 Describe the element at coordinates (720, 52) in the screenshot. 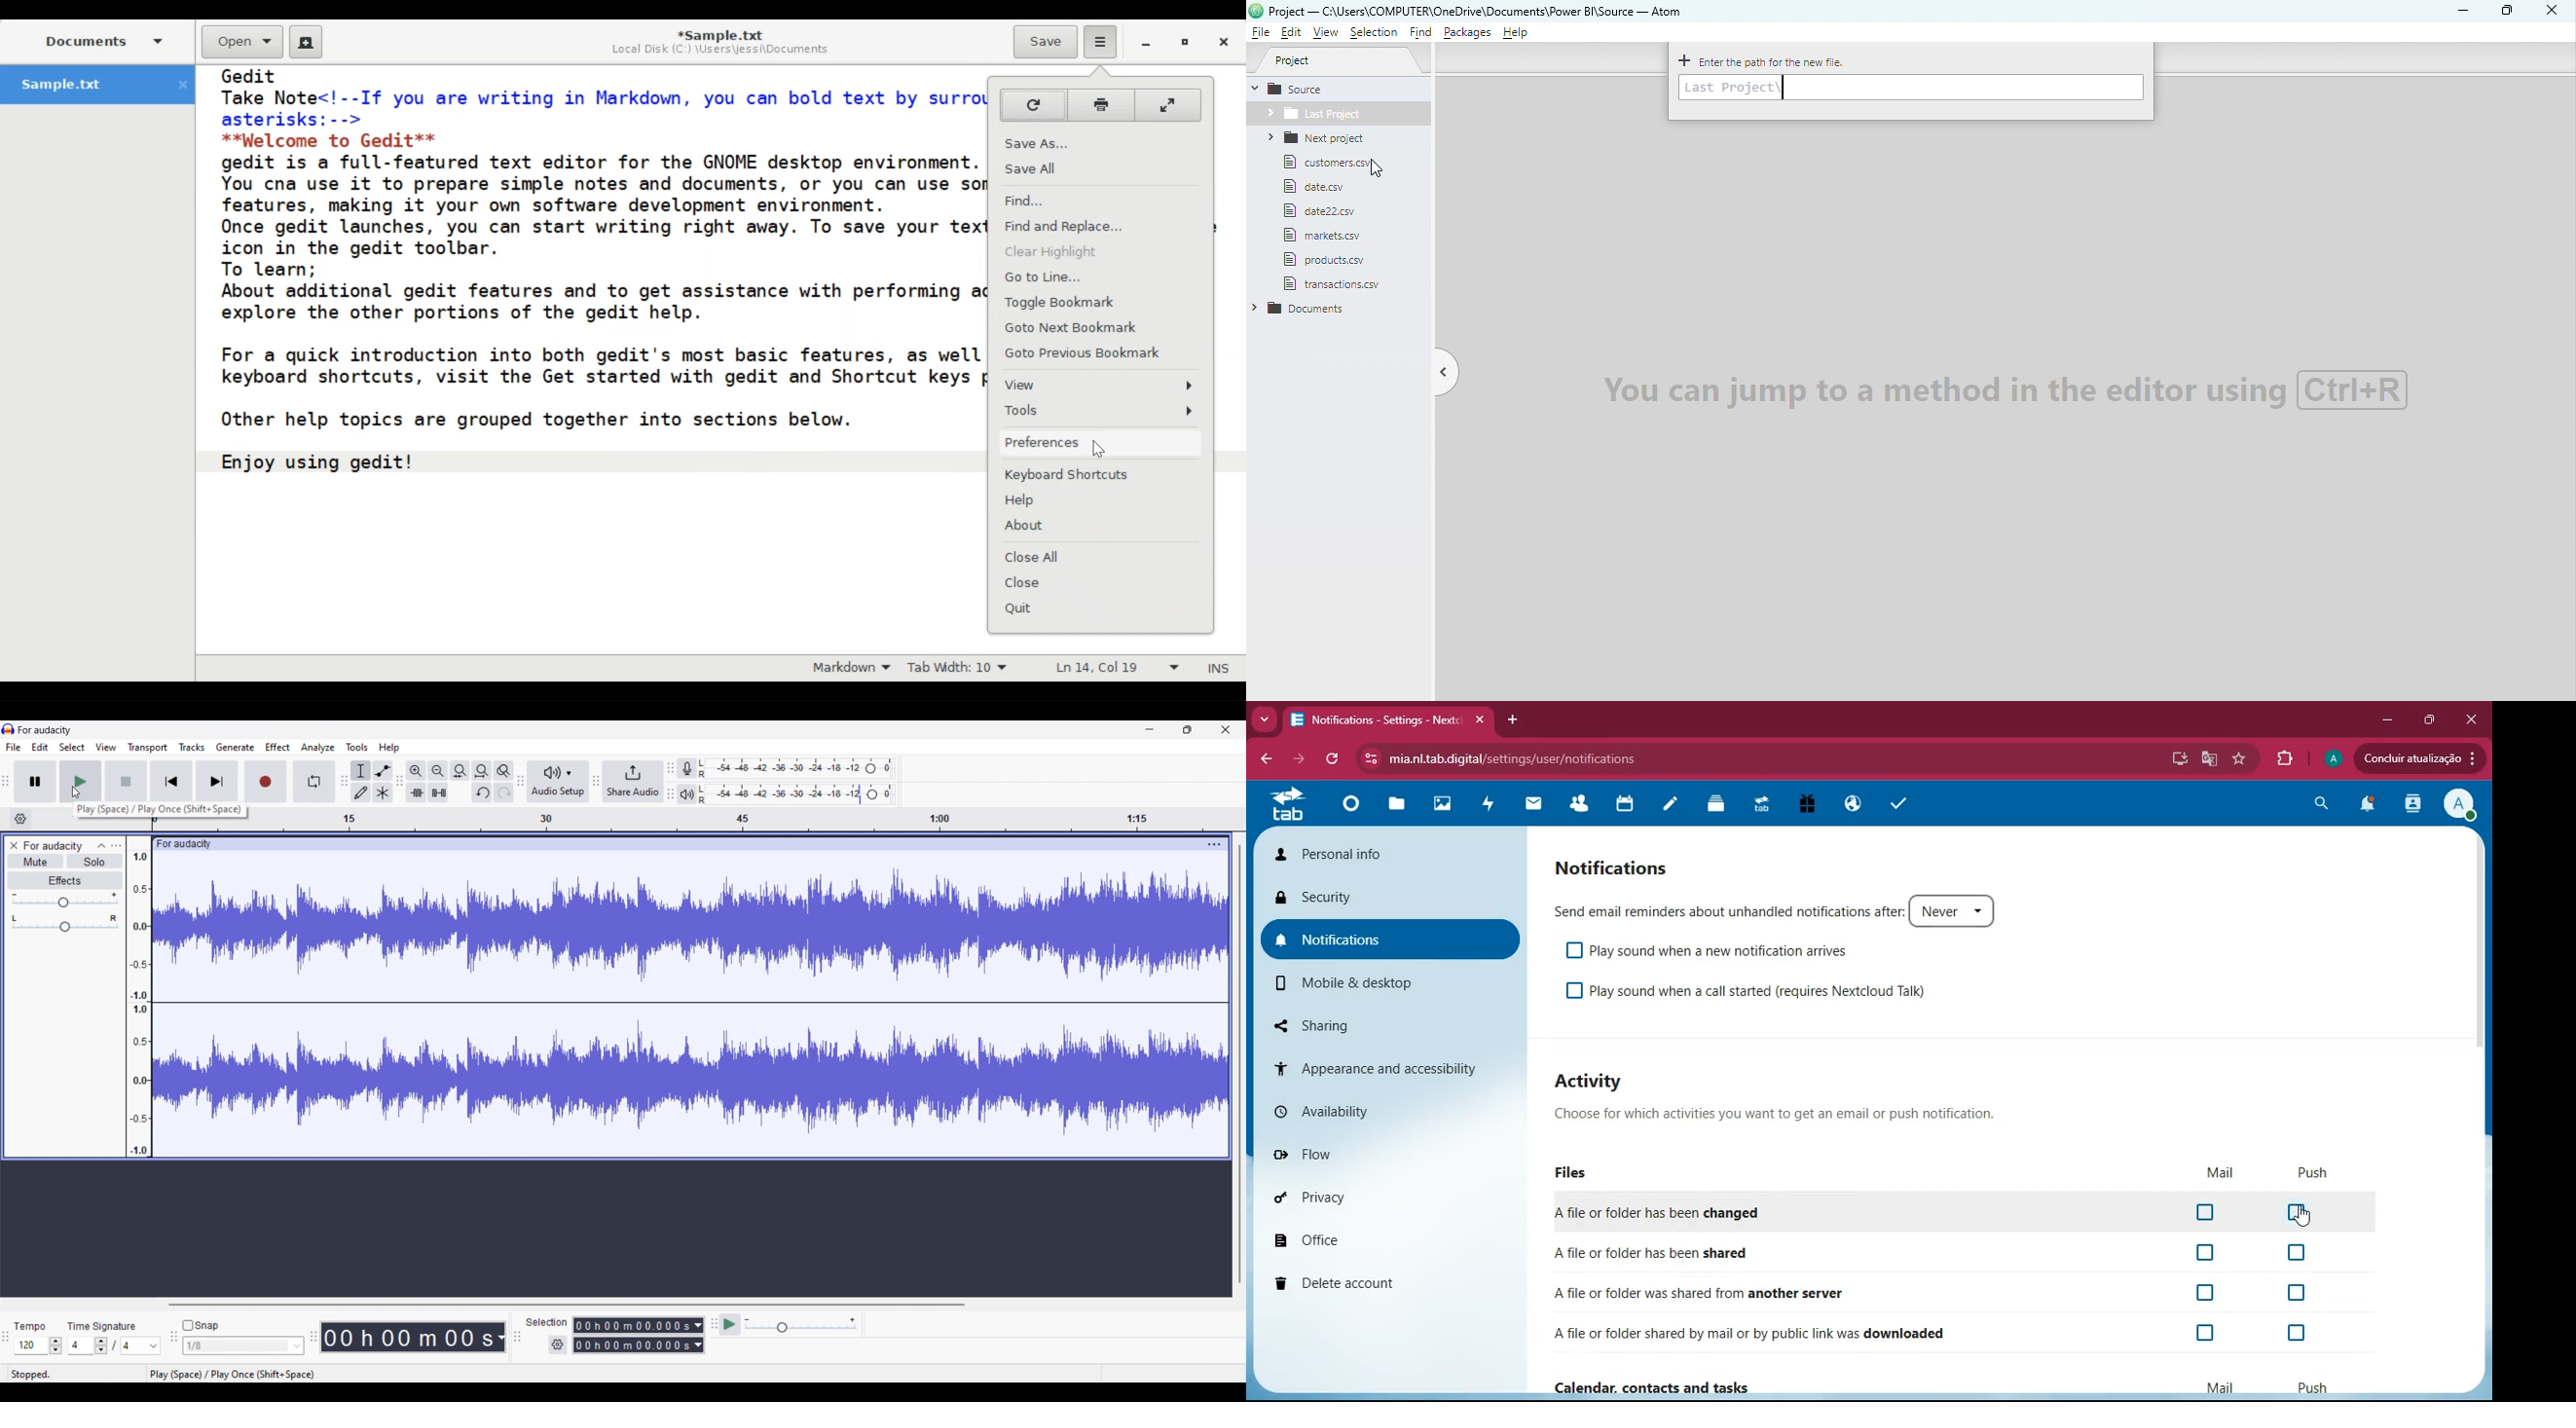

I see `Local Disk (C:) \Users\jessi\Documents` at that location.